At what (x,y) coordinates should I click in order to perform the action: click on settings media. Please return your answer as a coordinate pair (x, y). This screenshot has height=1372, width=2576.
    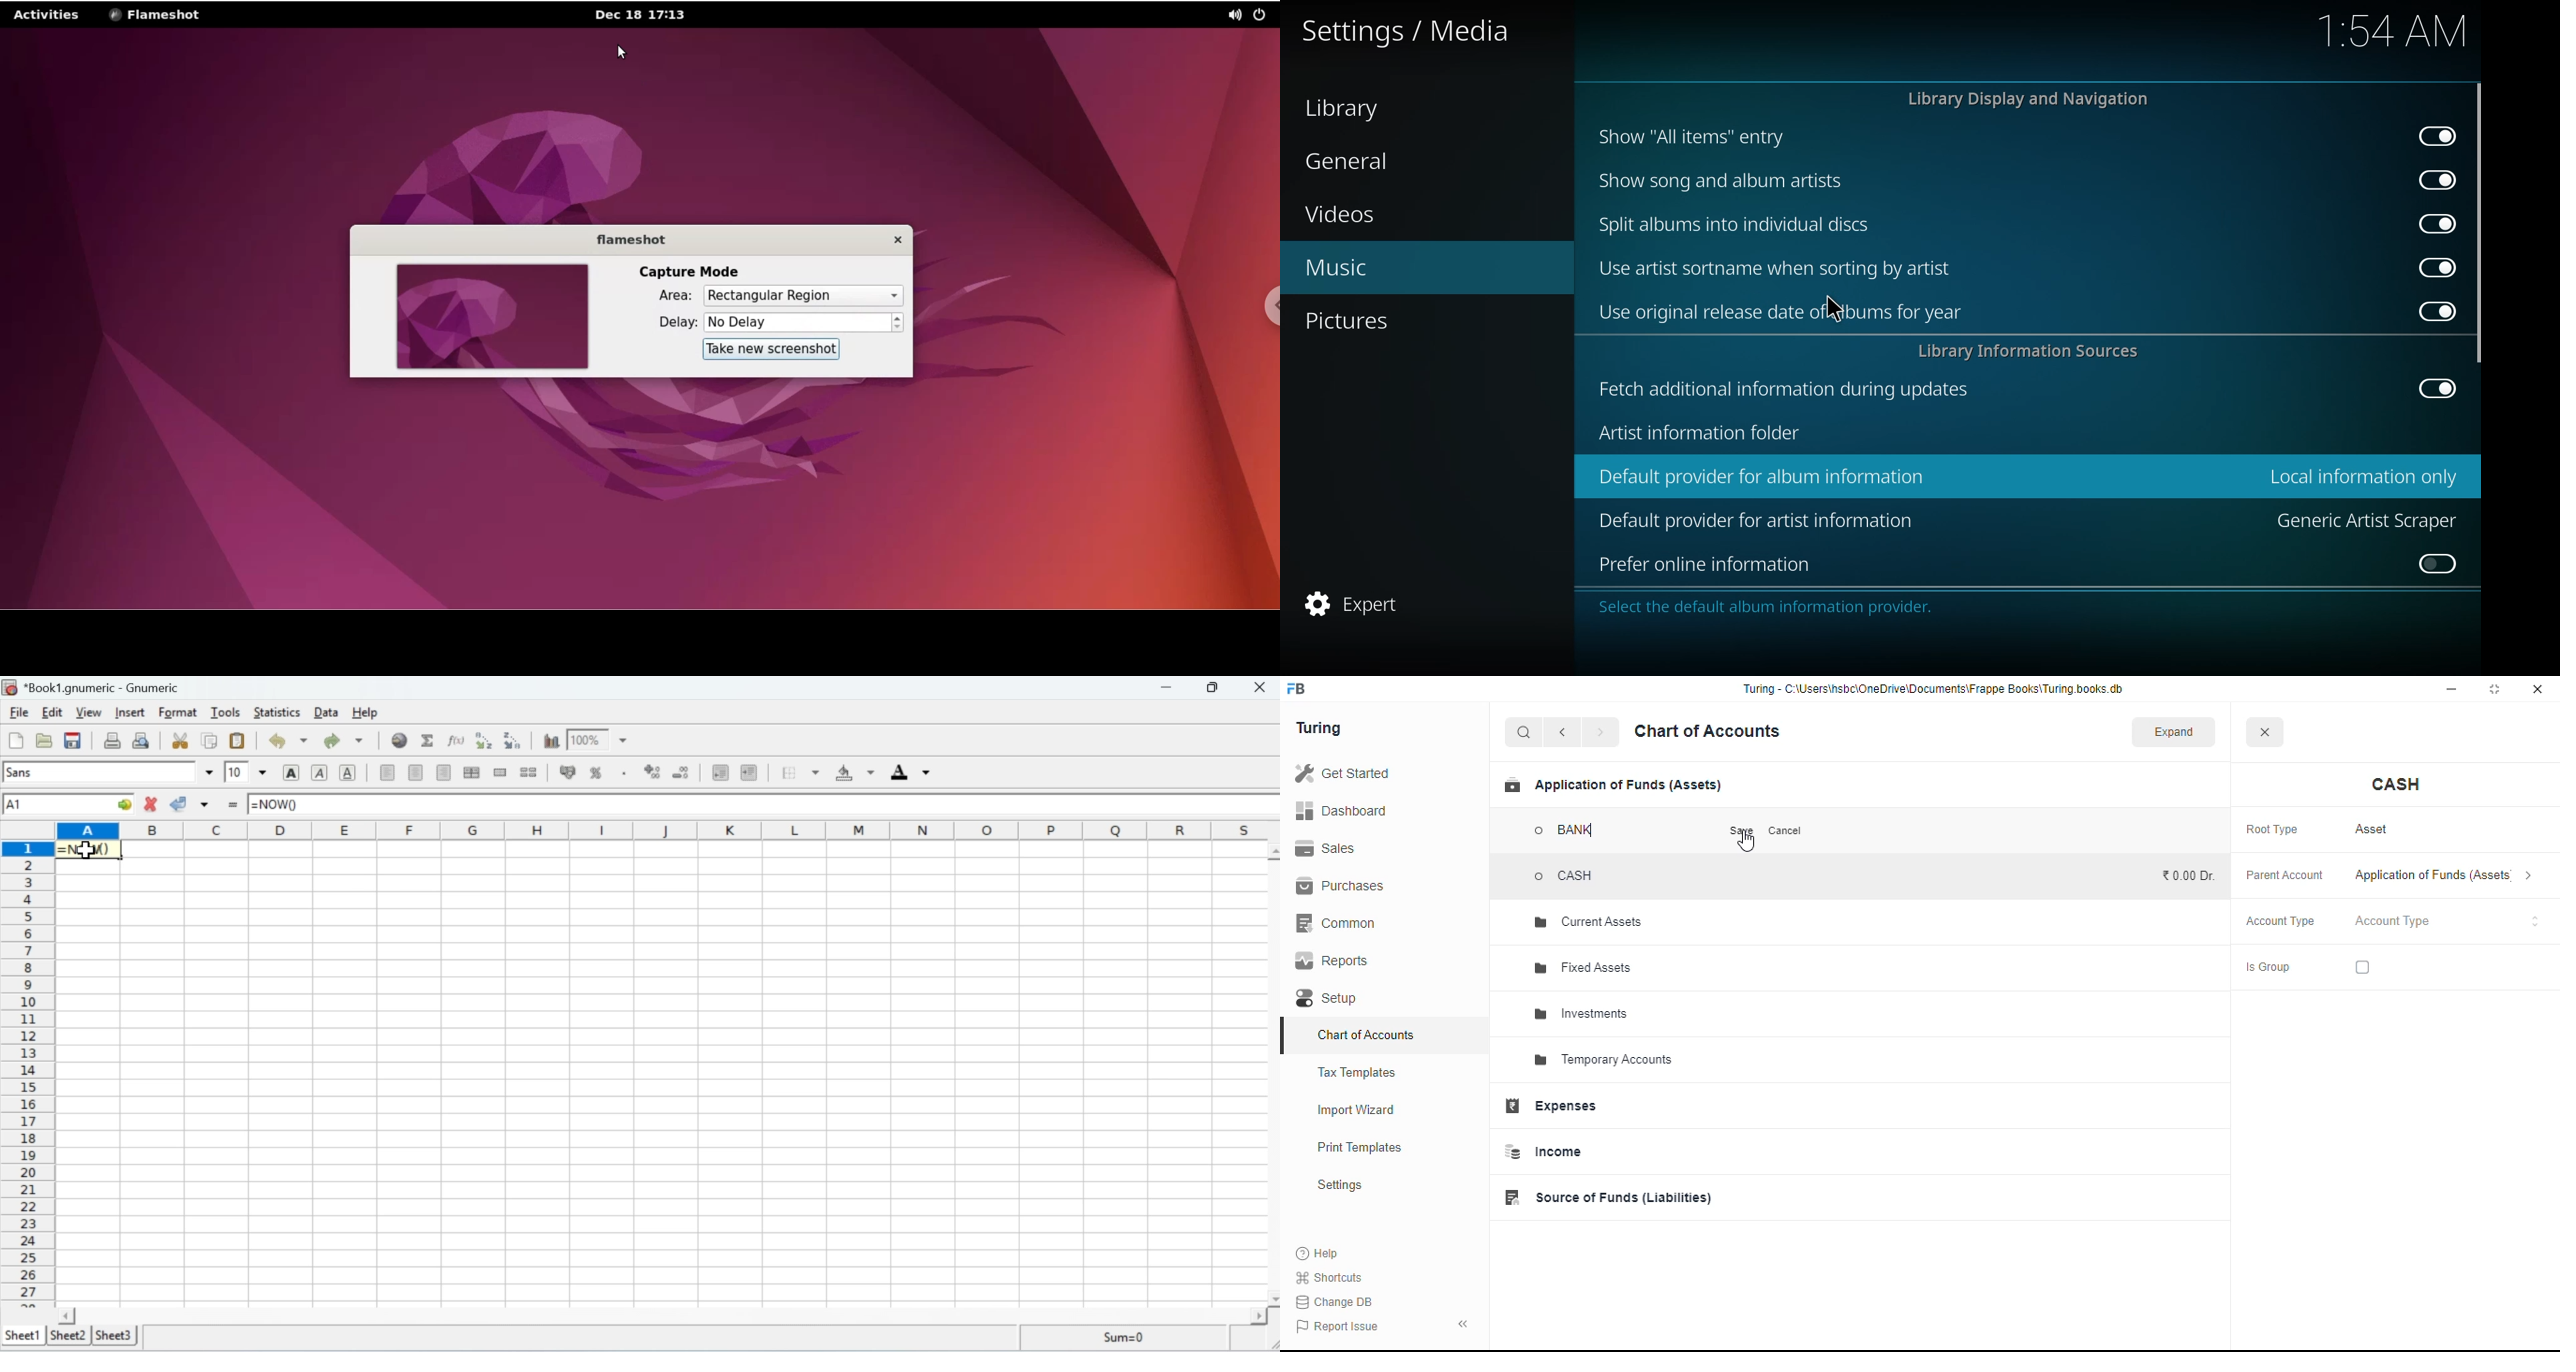
    Looking at the image, I should click on (1410, 31).